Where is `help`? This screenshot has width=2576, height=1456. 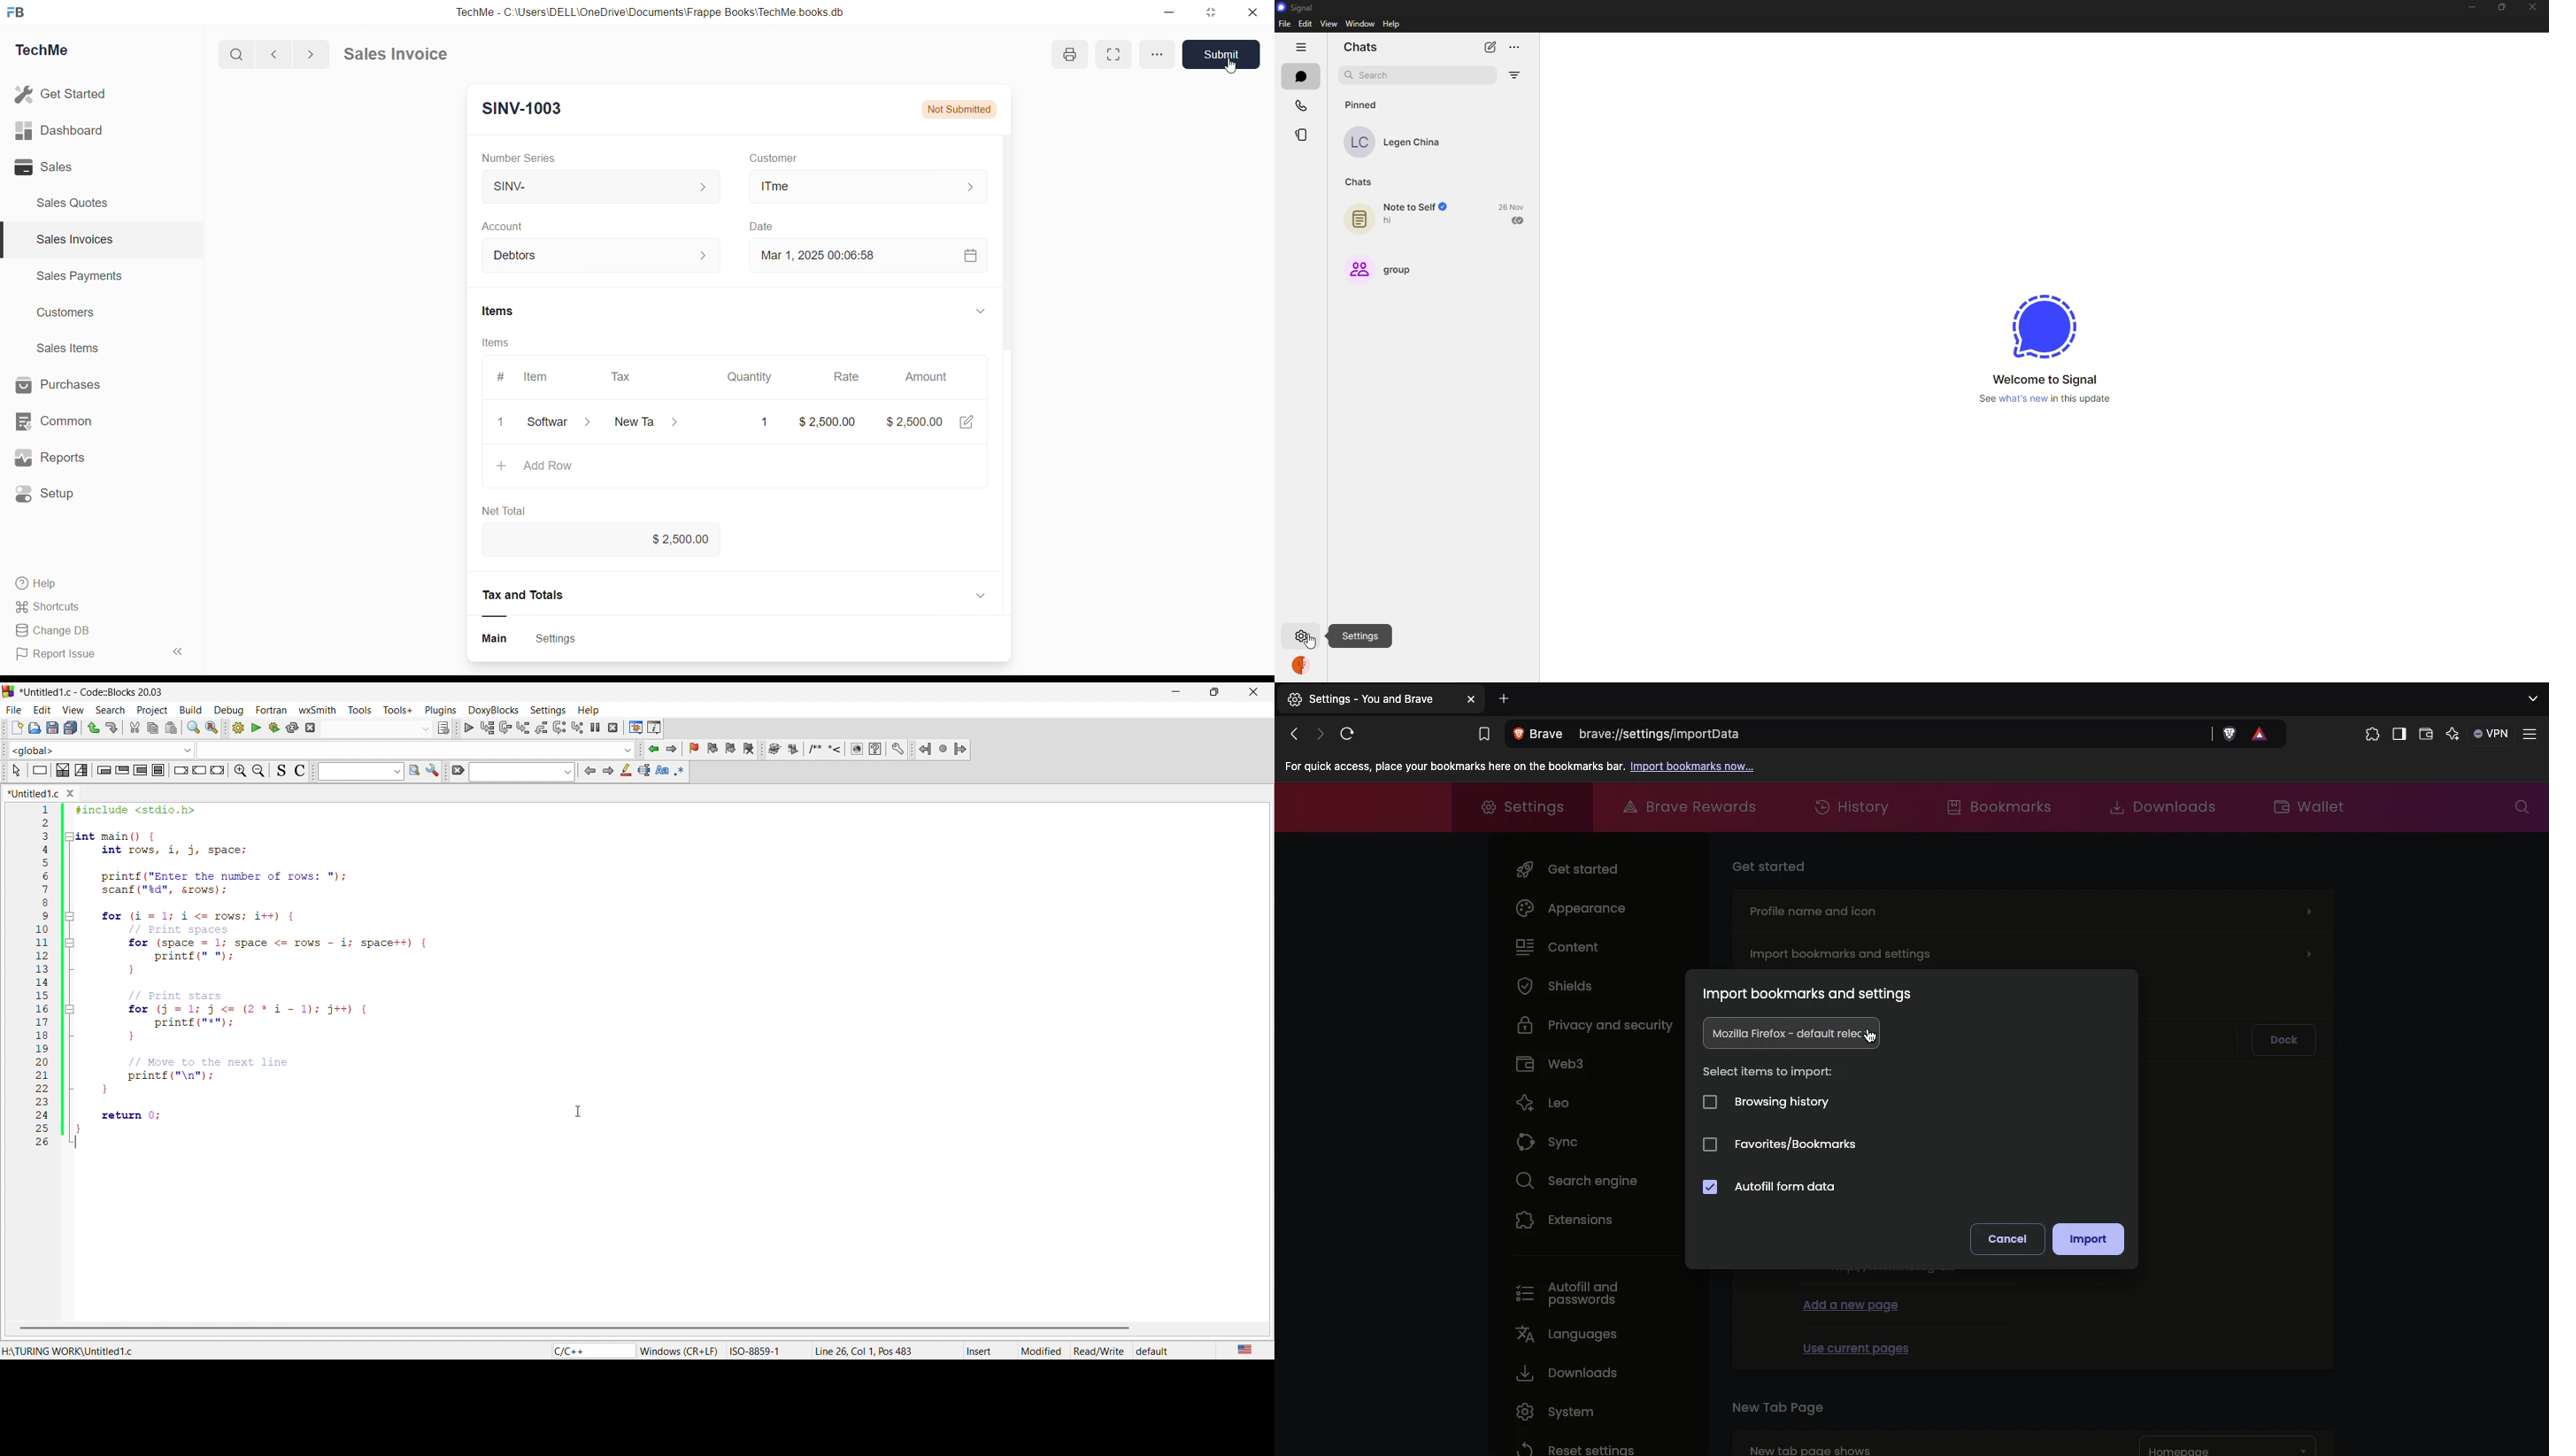 help is located at coordinates (591, 710).